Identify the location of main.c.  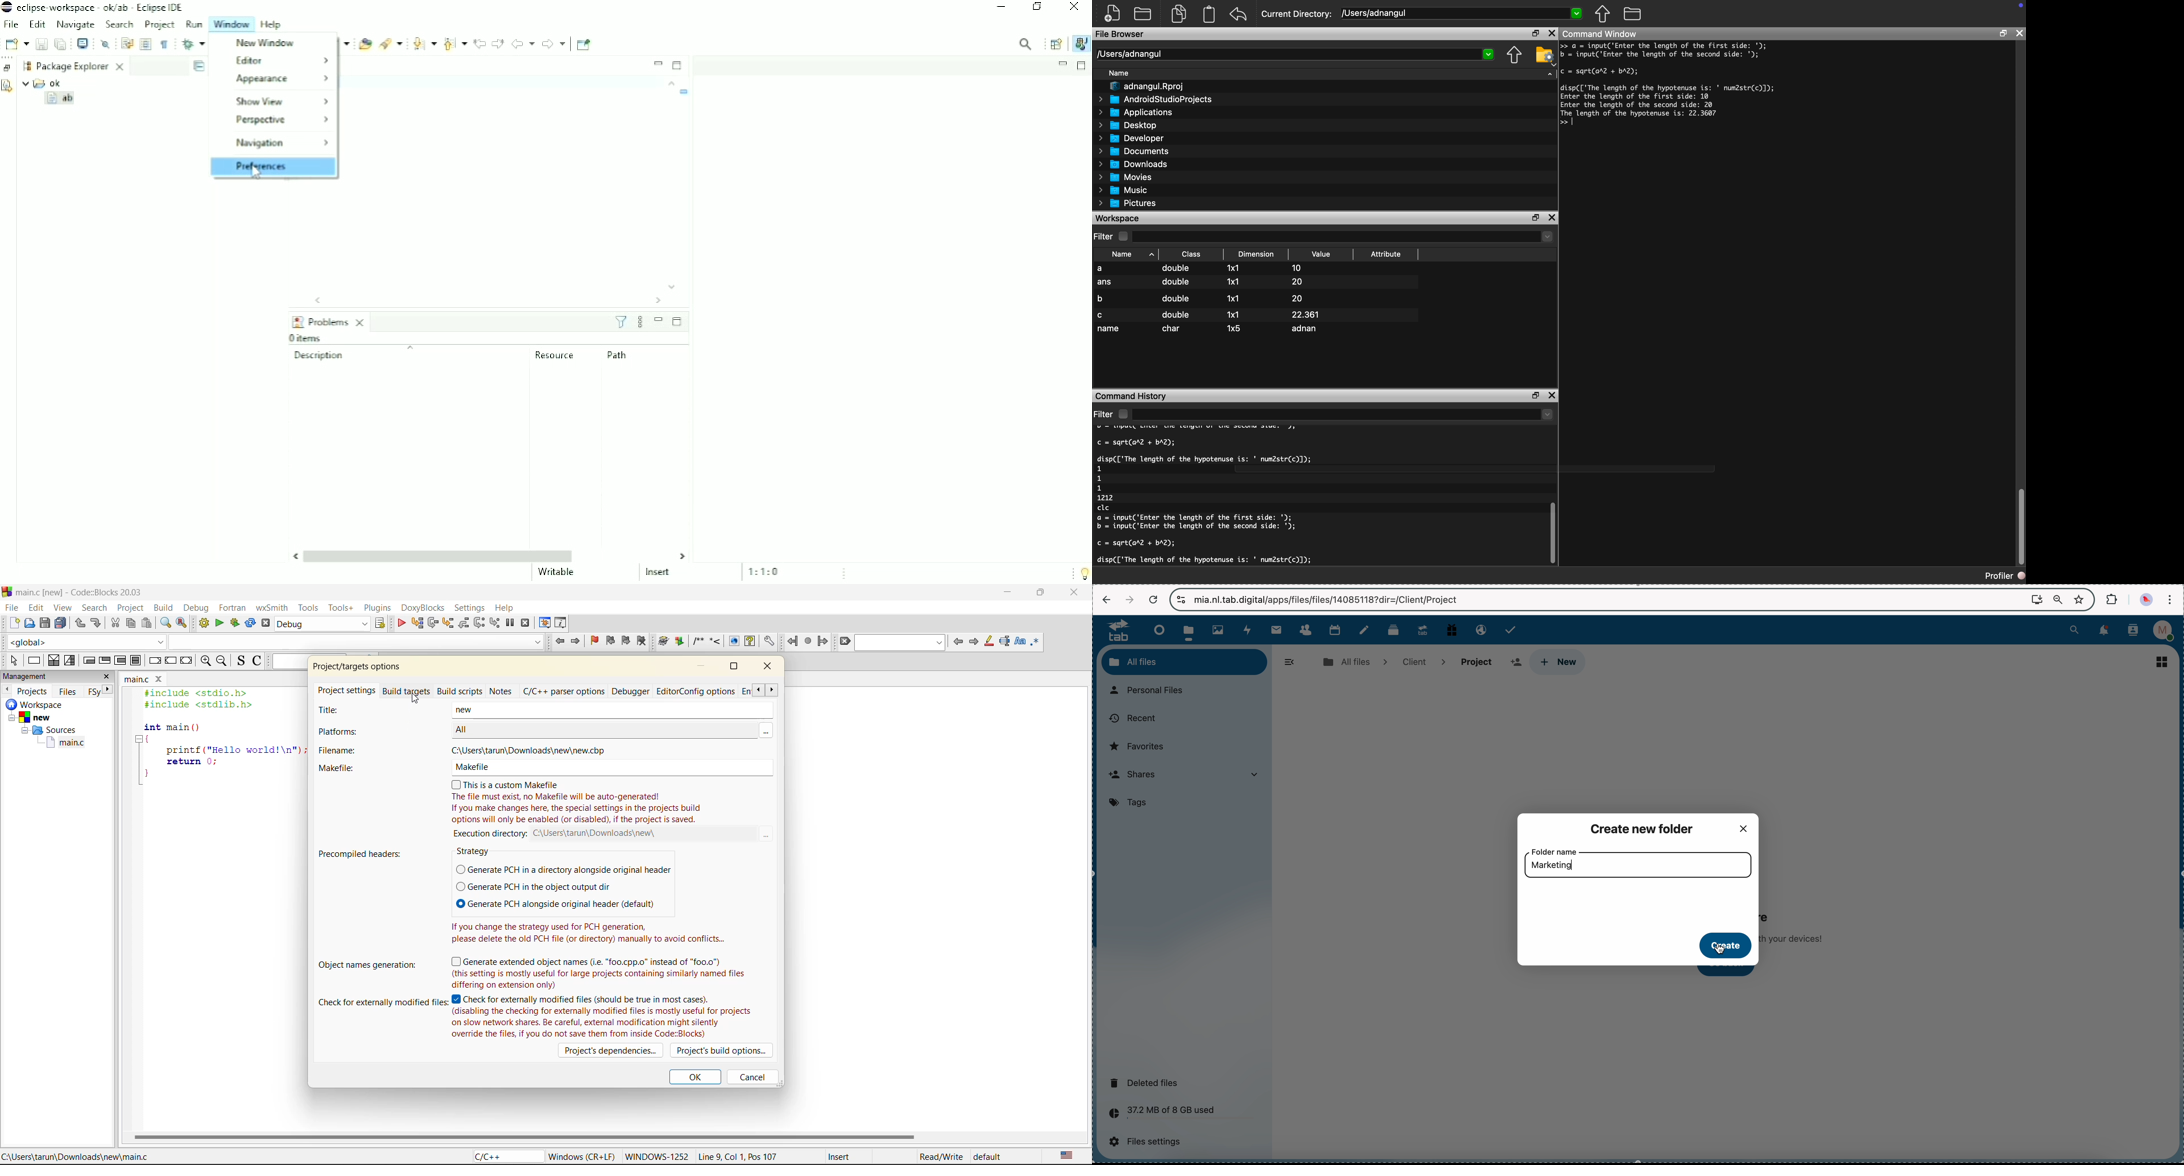
(136, 680).